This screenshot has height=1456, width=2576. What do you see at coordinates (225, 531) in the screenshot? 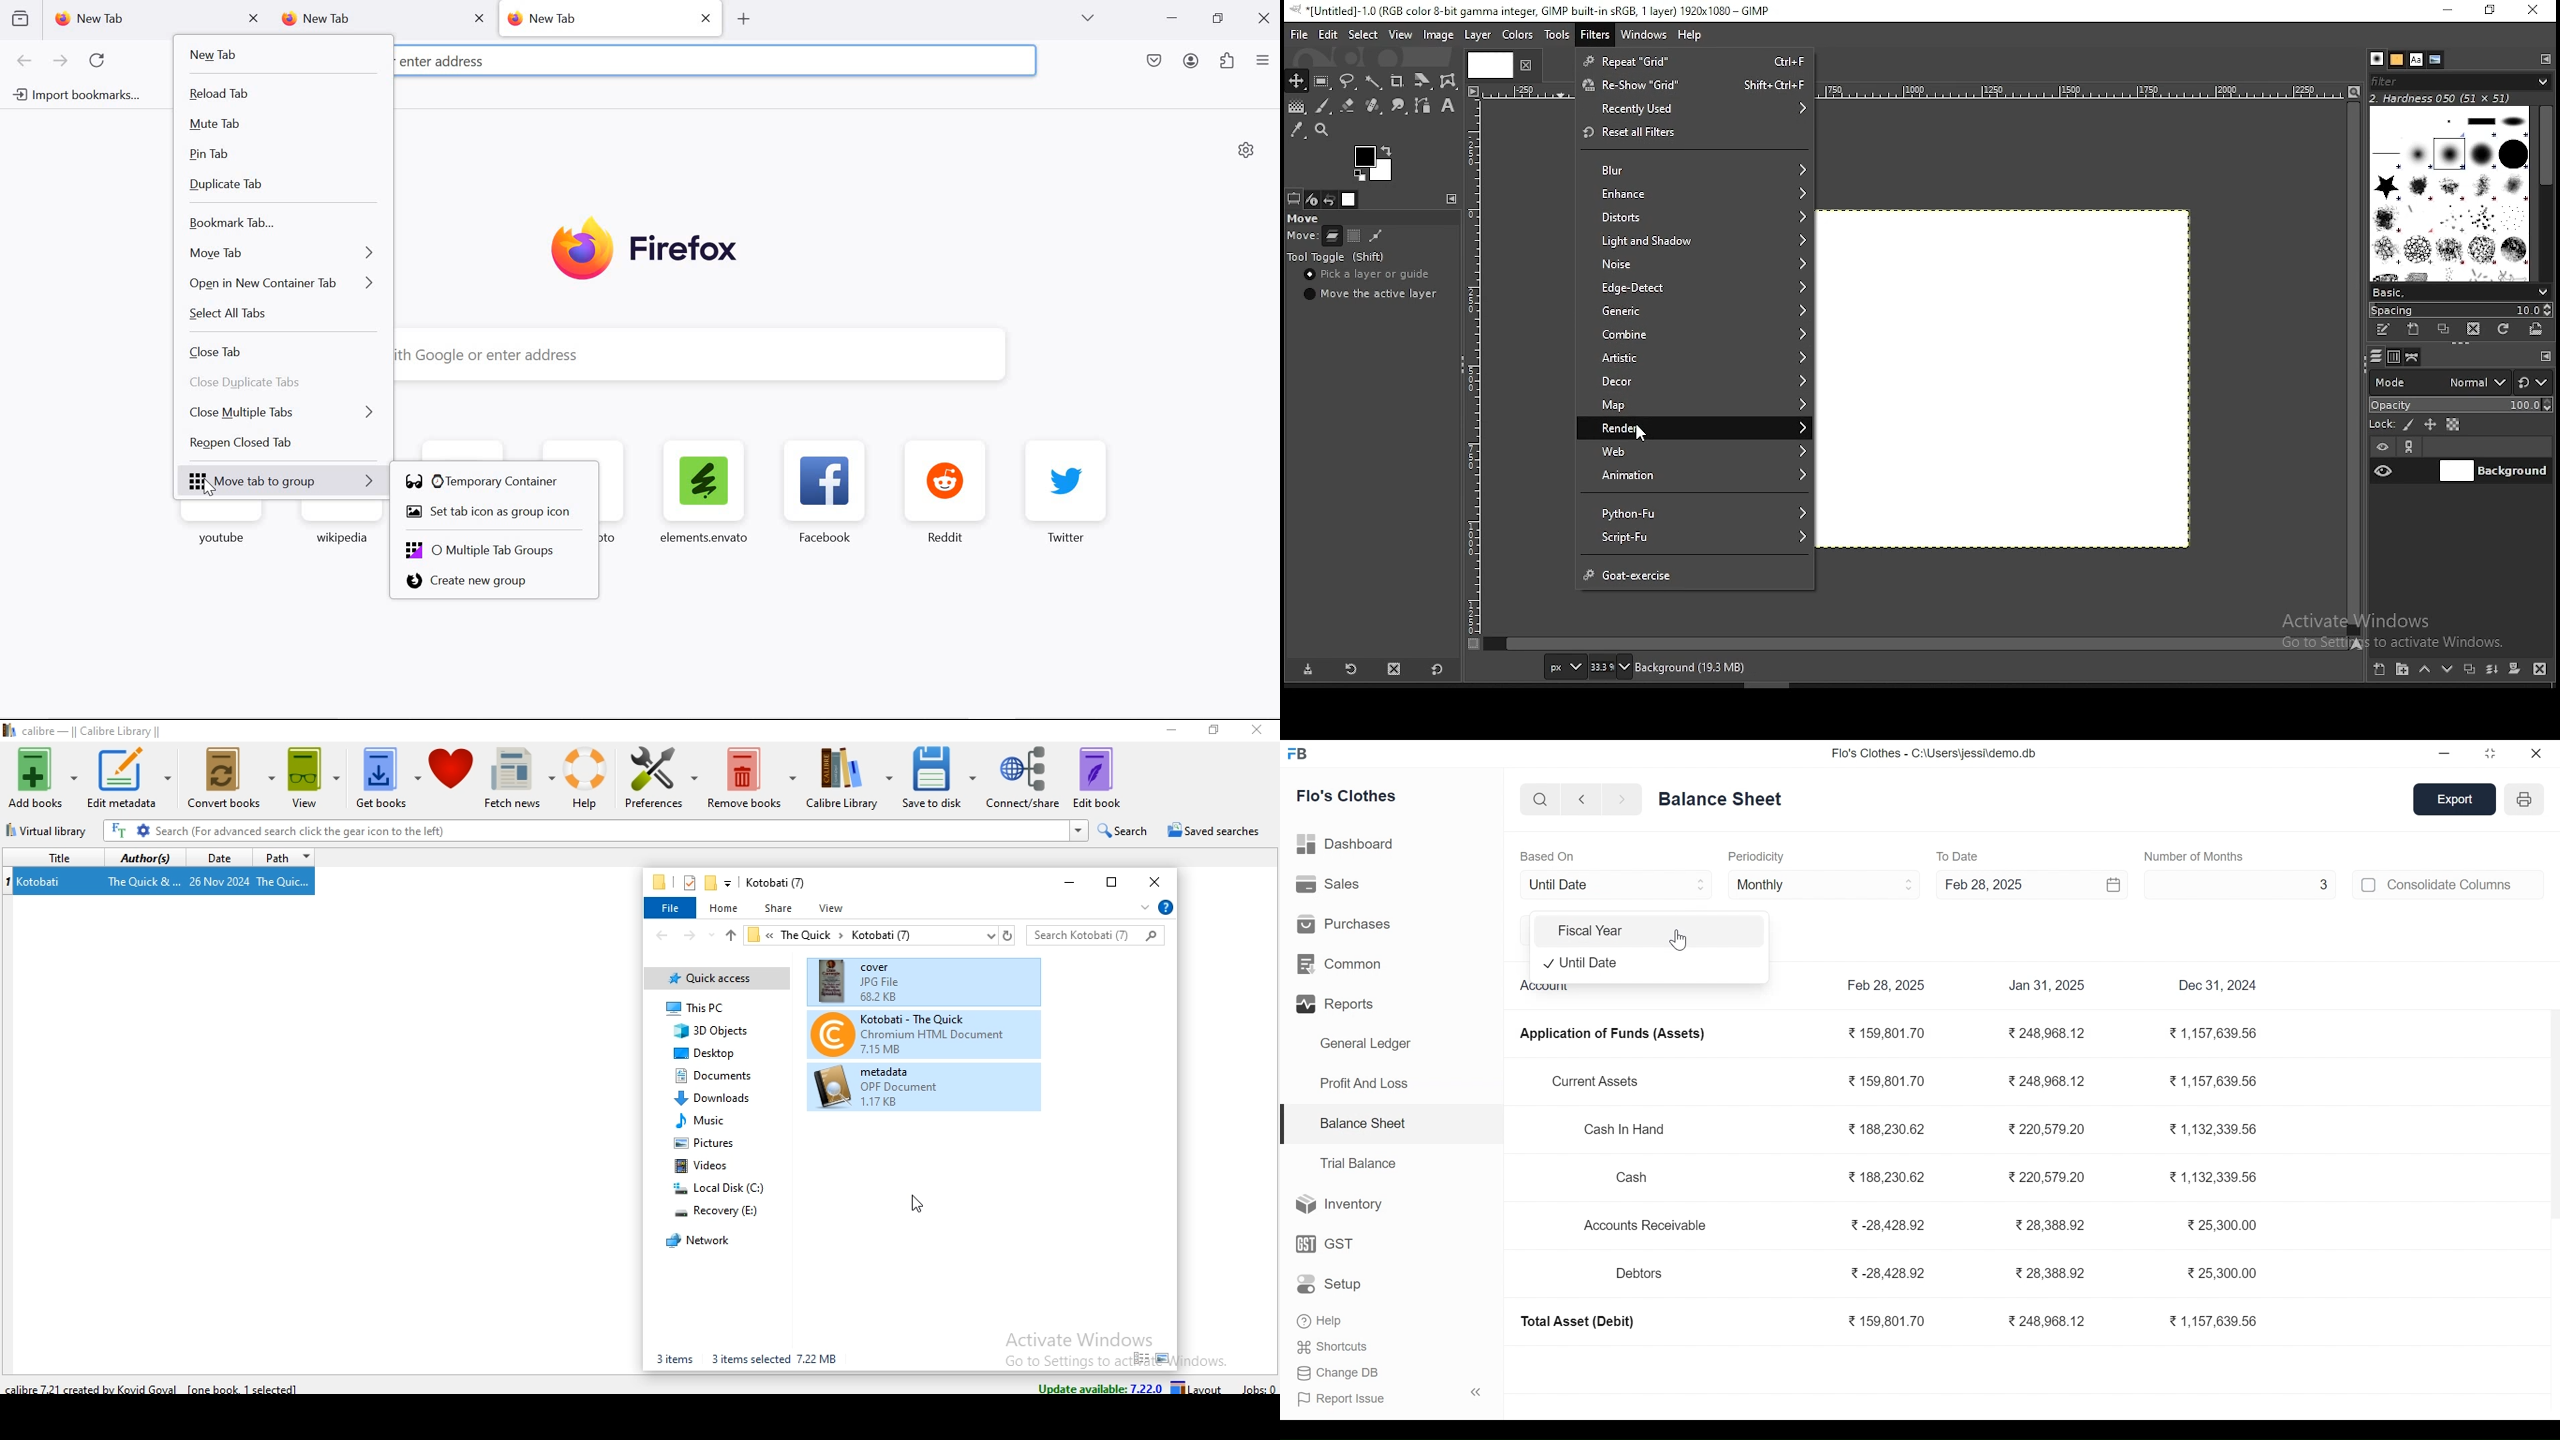
I see `youtube favorite` at bounding box center [225, 531].